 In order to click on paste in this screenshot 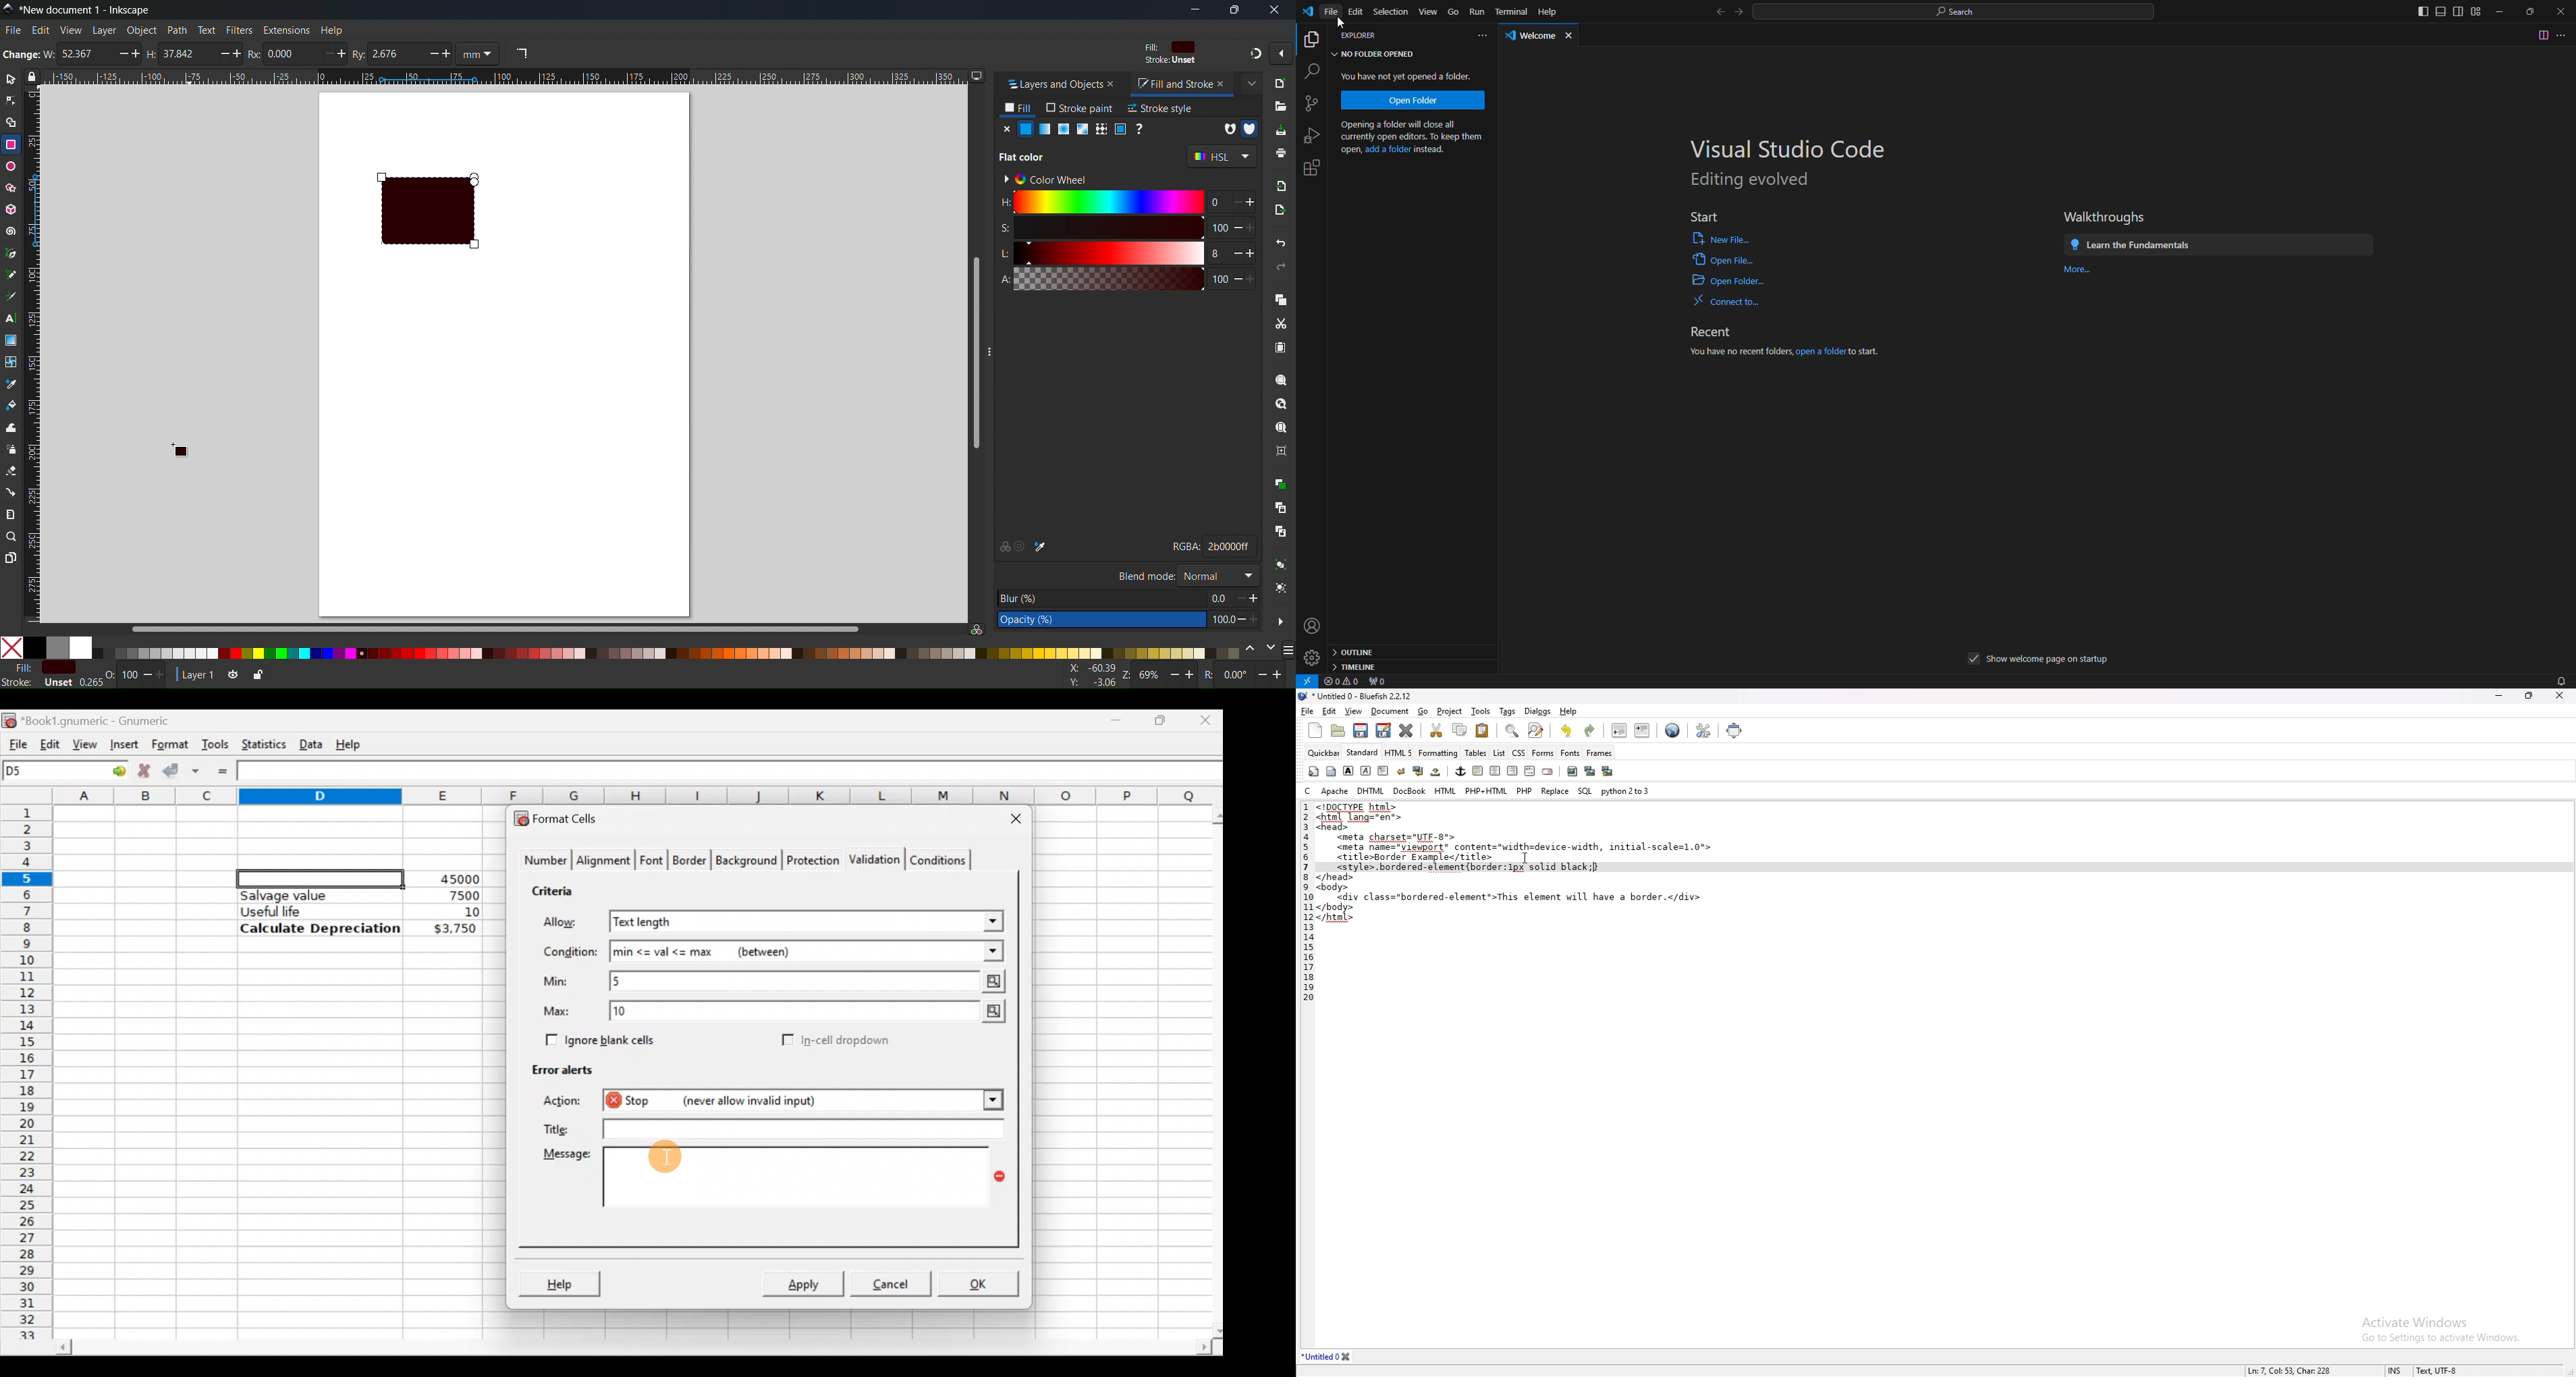, I will do `click(1483, 731)`.